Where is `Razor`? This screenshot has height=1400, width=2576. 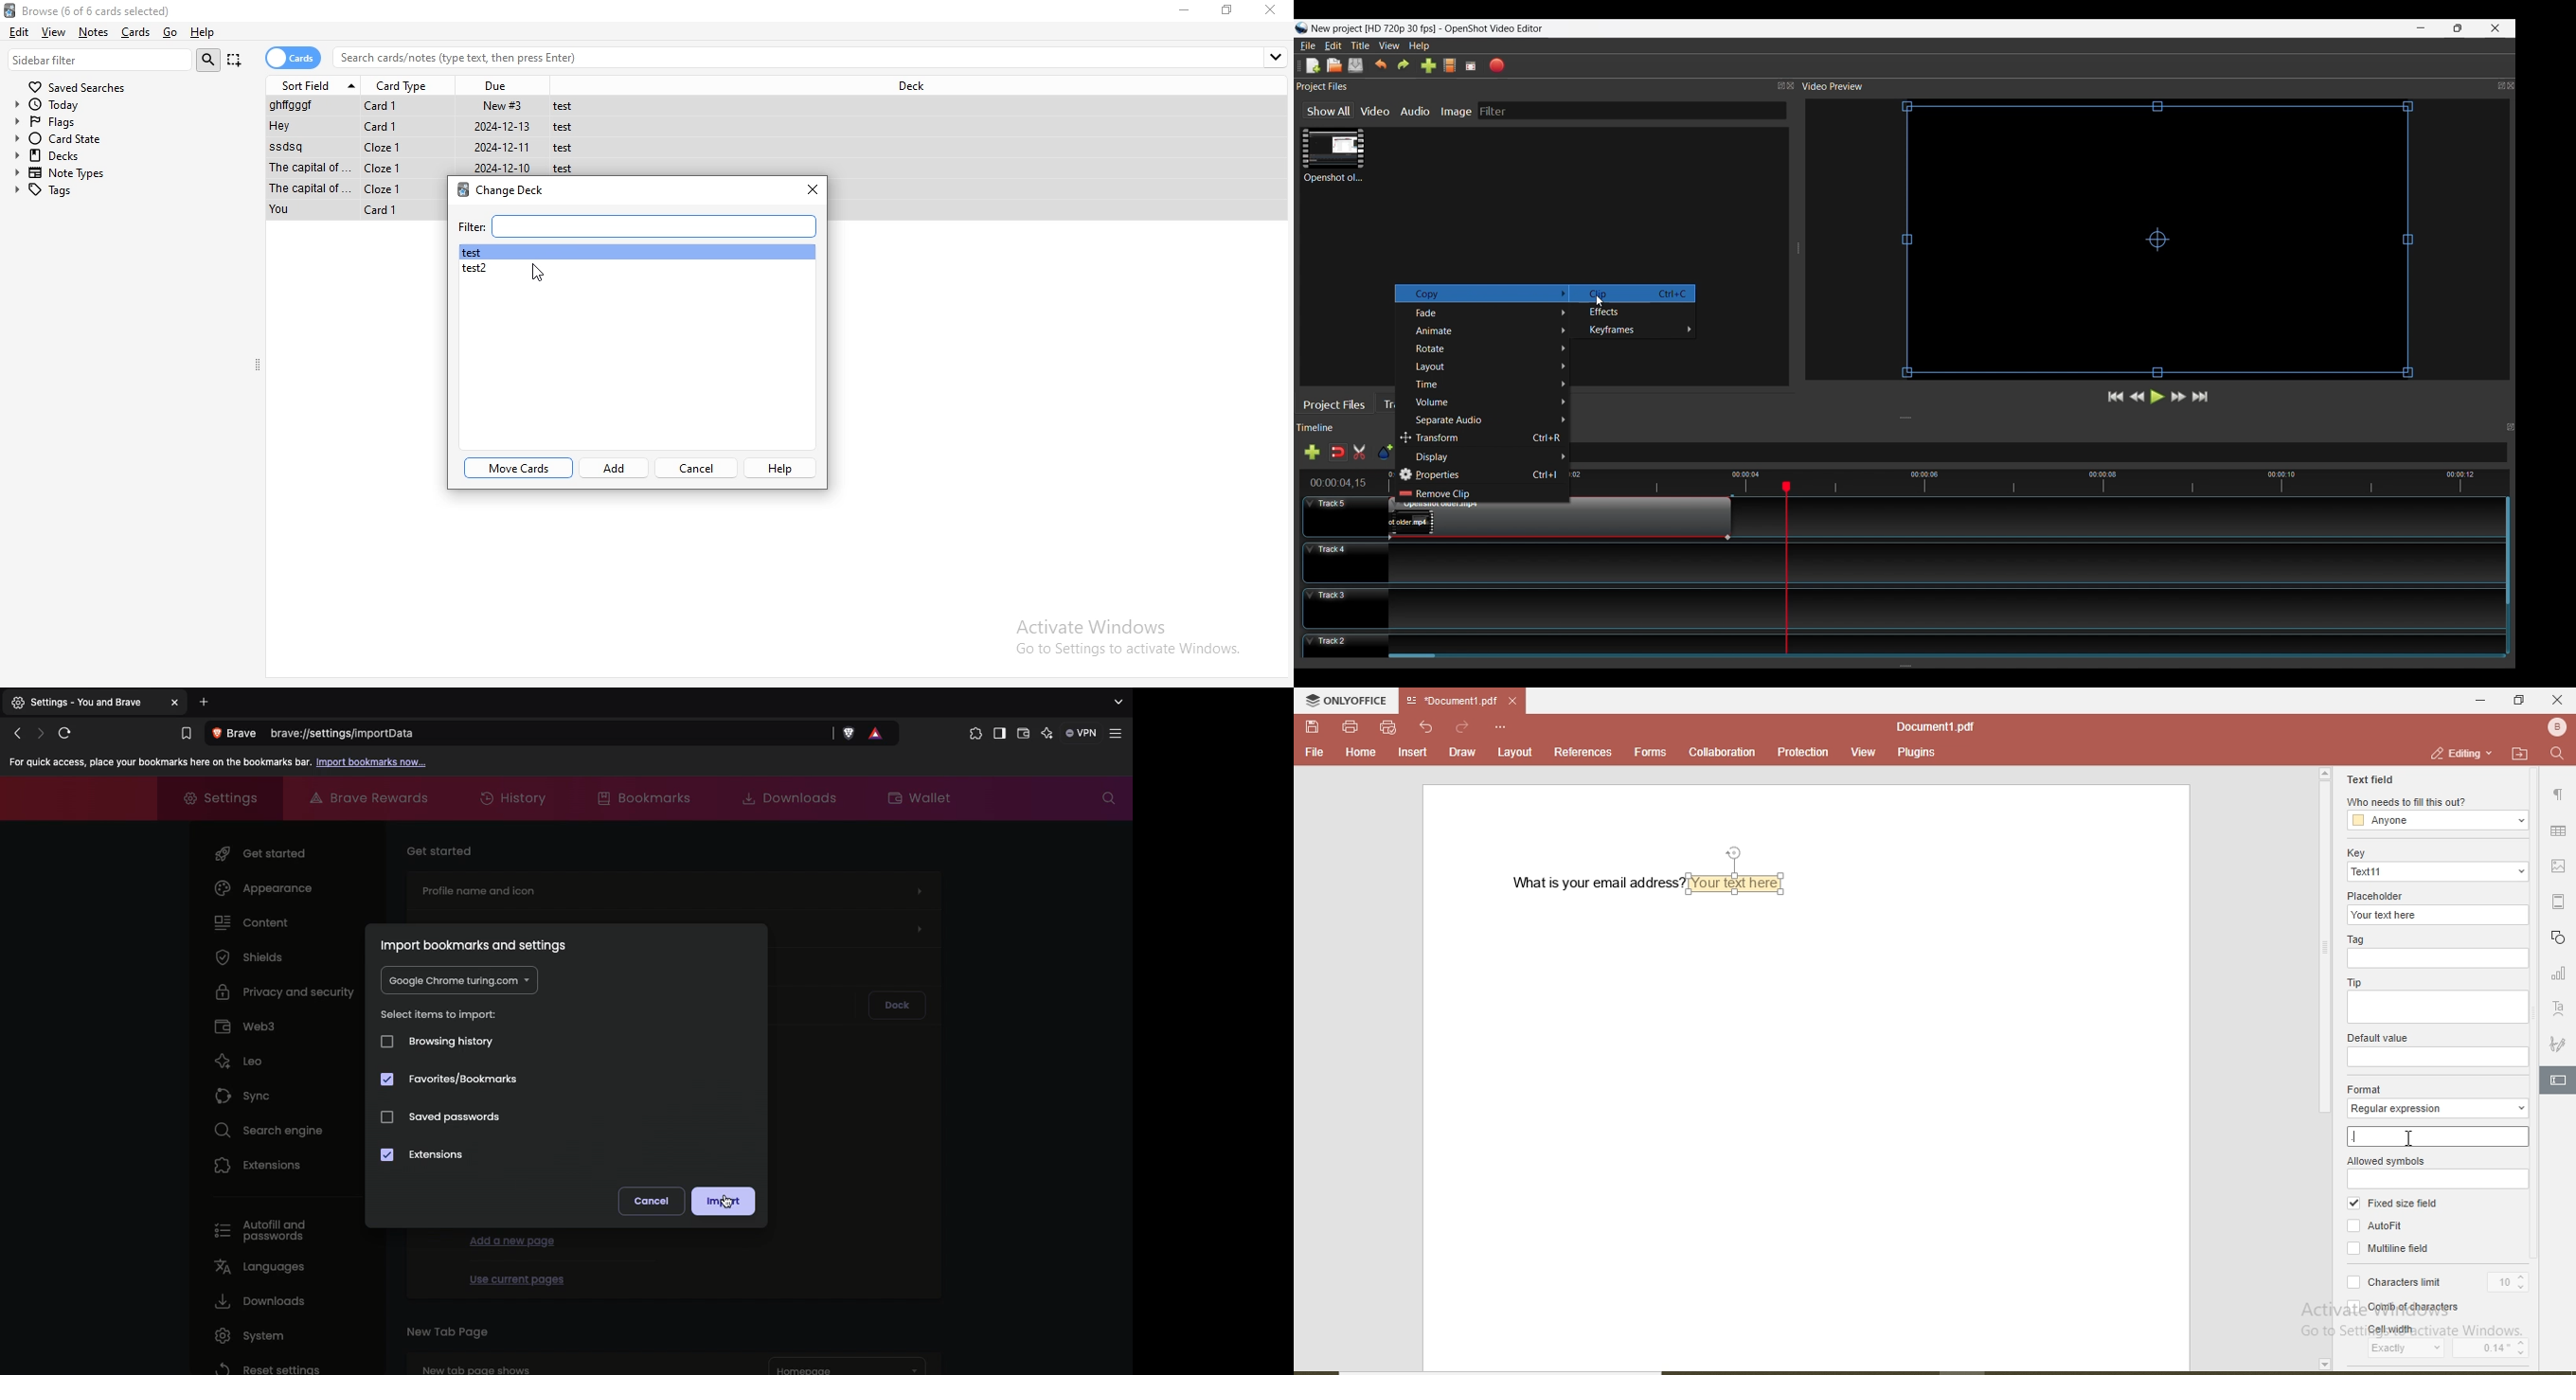
Razor is located at coordinates (1361, 453).